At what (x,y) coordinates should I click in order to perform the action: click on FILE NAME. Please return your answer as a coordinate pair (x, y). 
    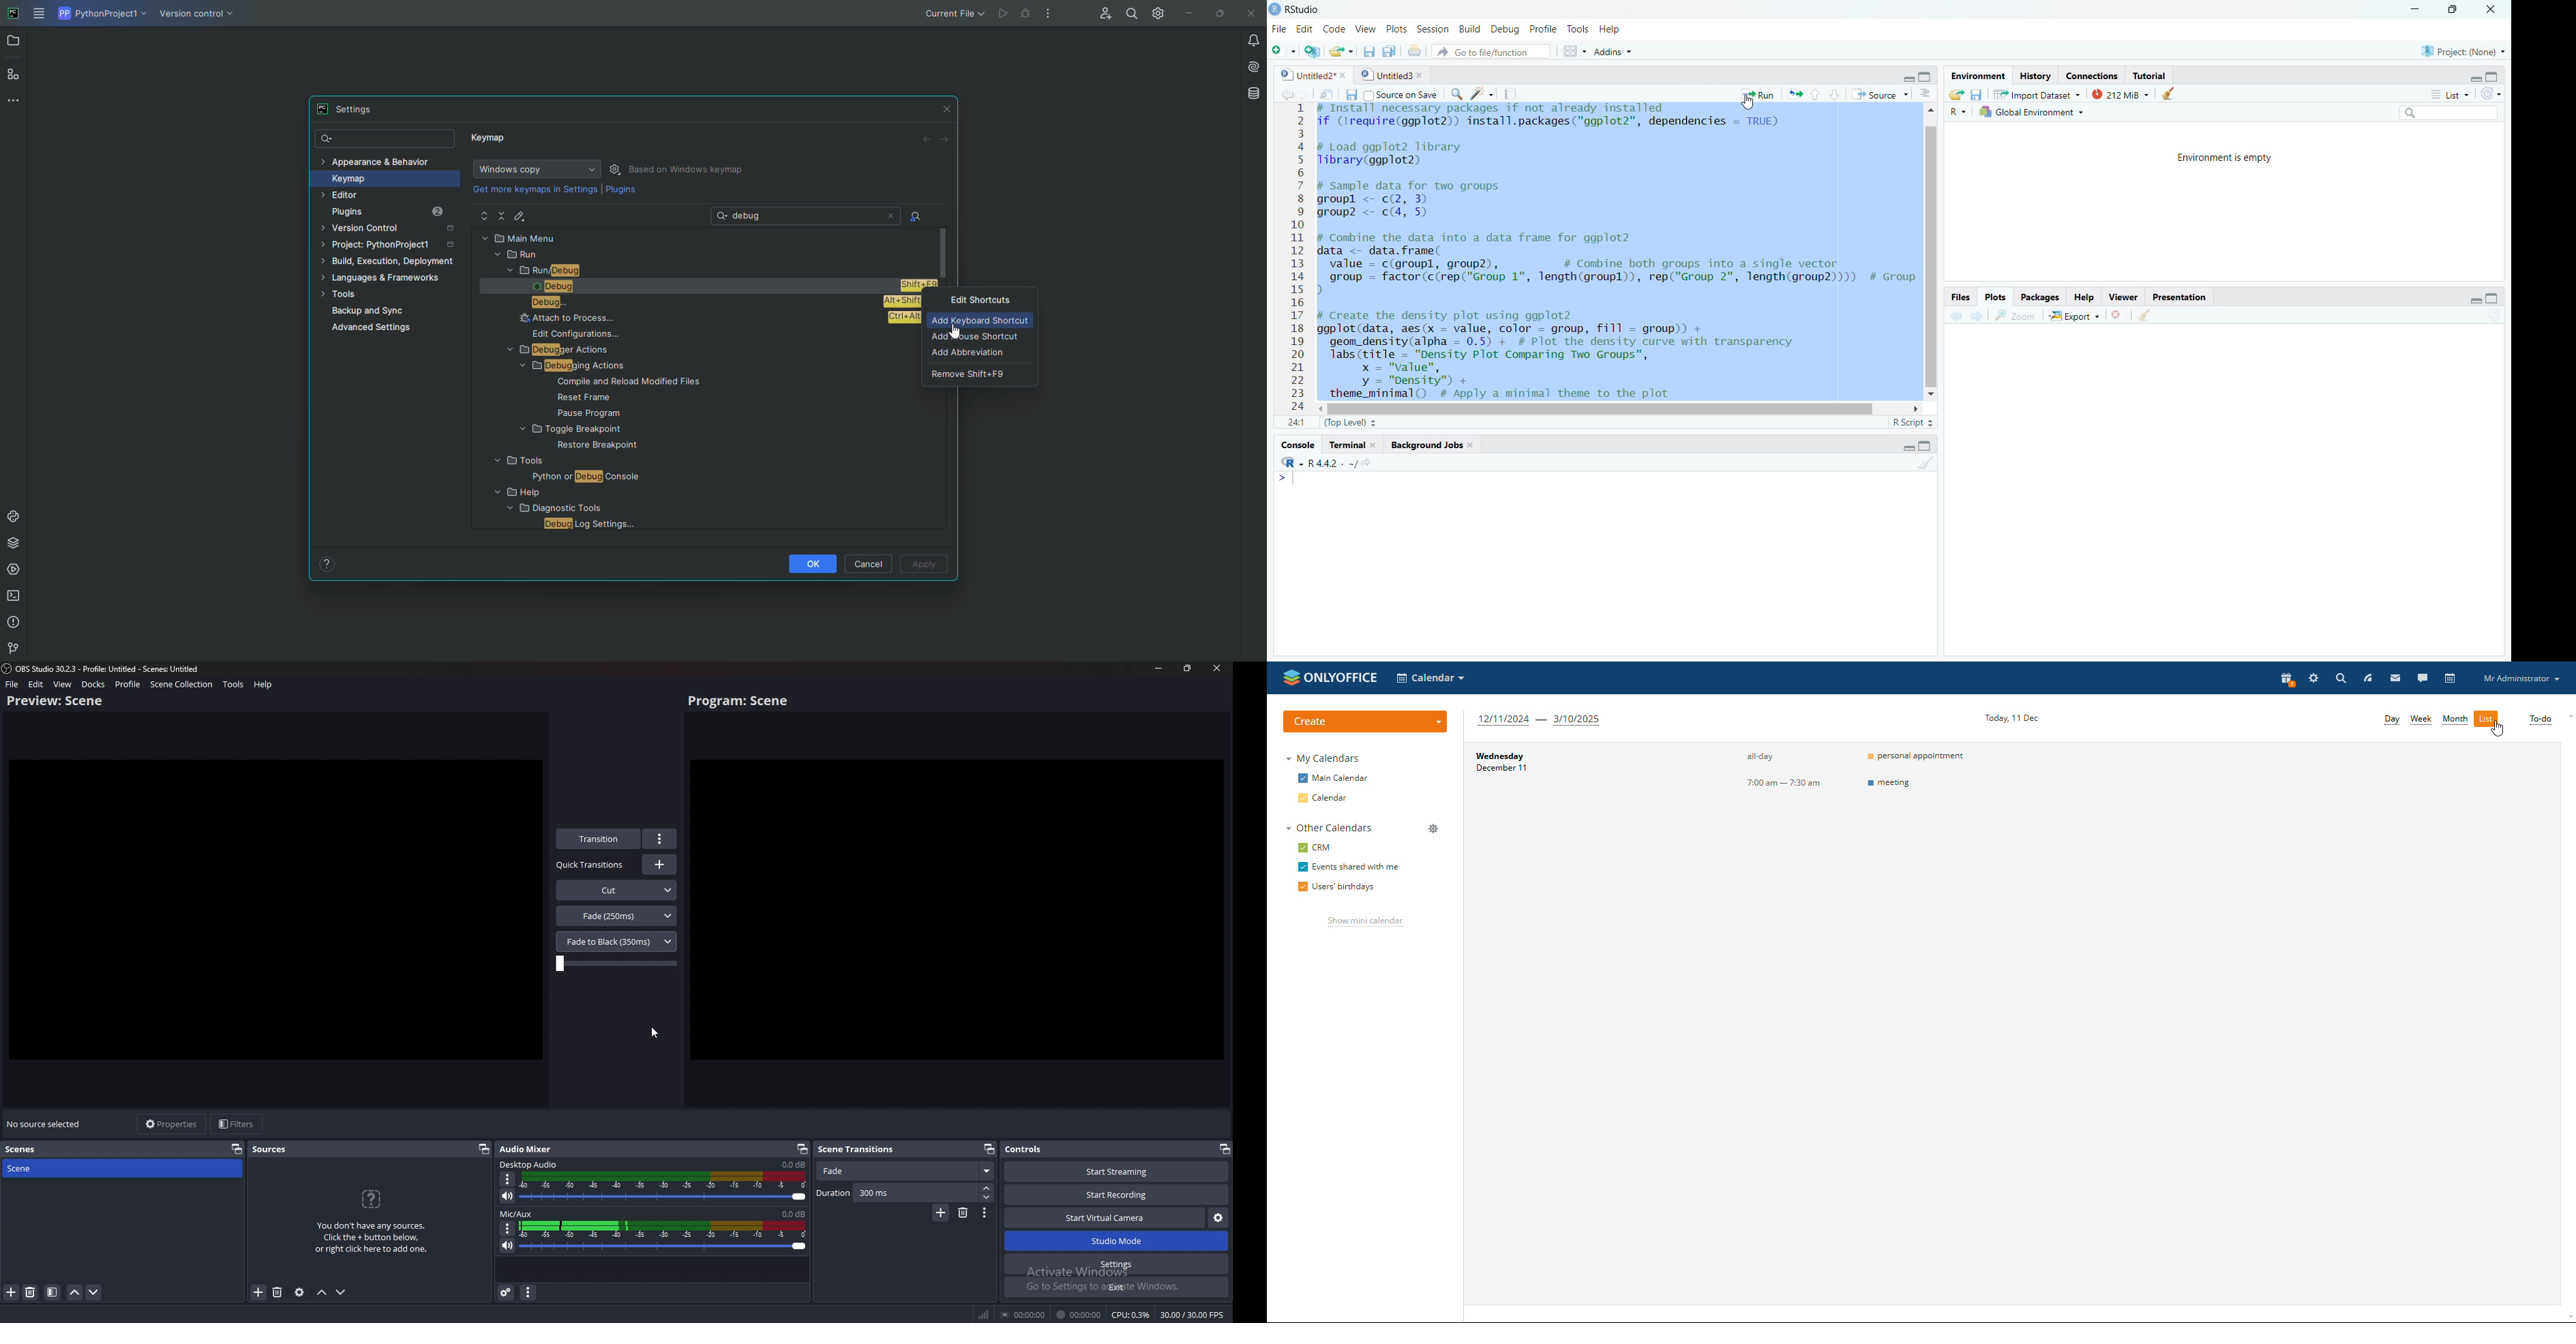
    Looking at the image, I should click on (563, 477).